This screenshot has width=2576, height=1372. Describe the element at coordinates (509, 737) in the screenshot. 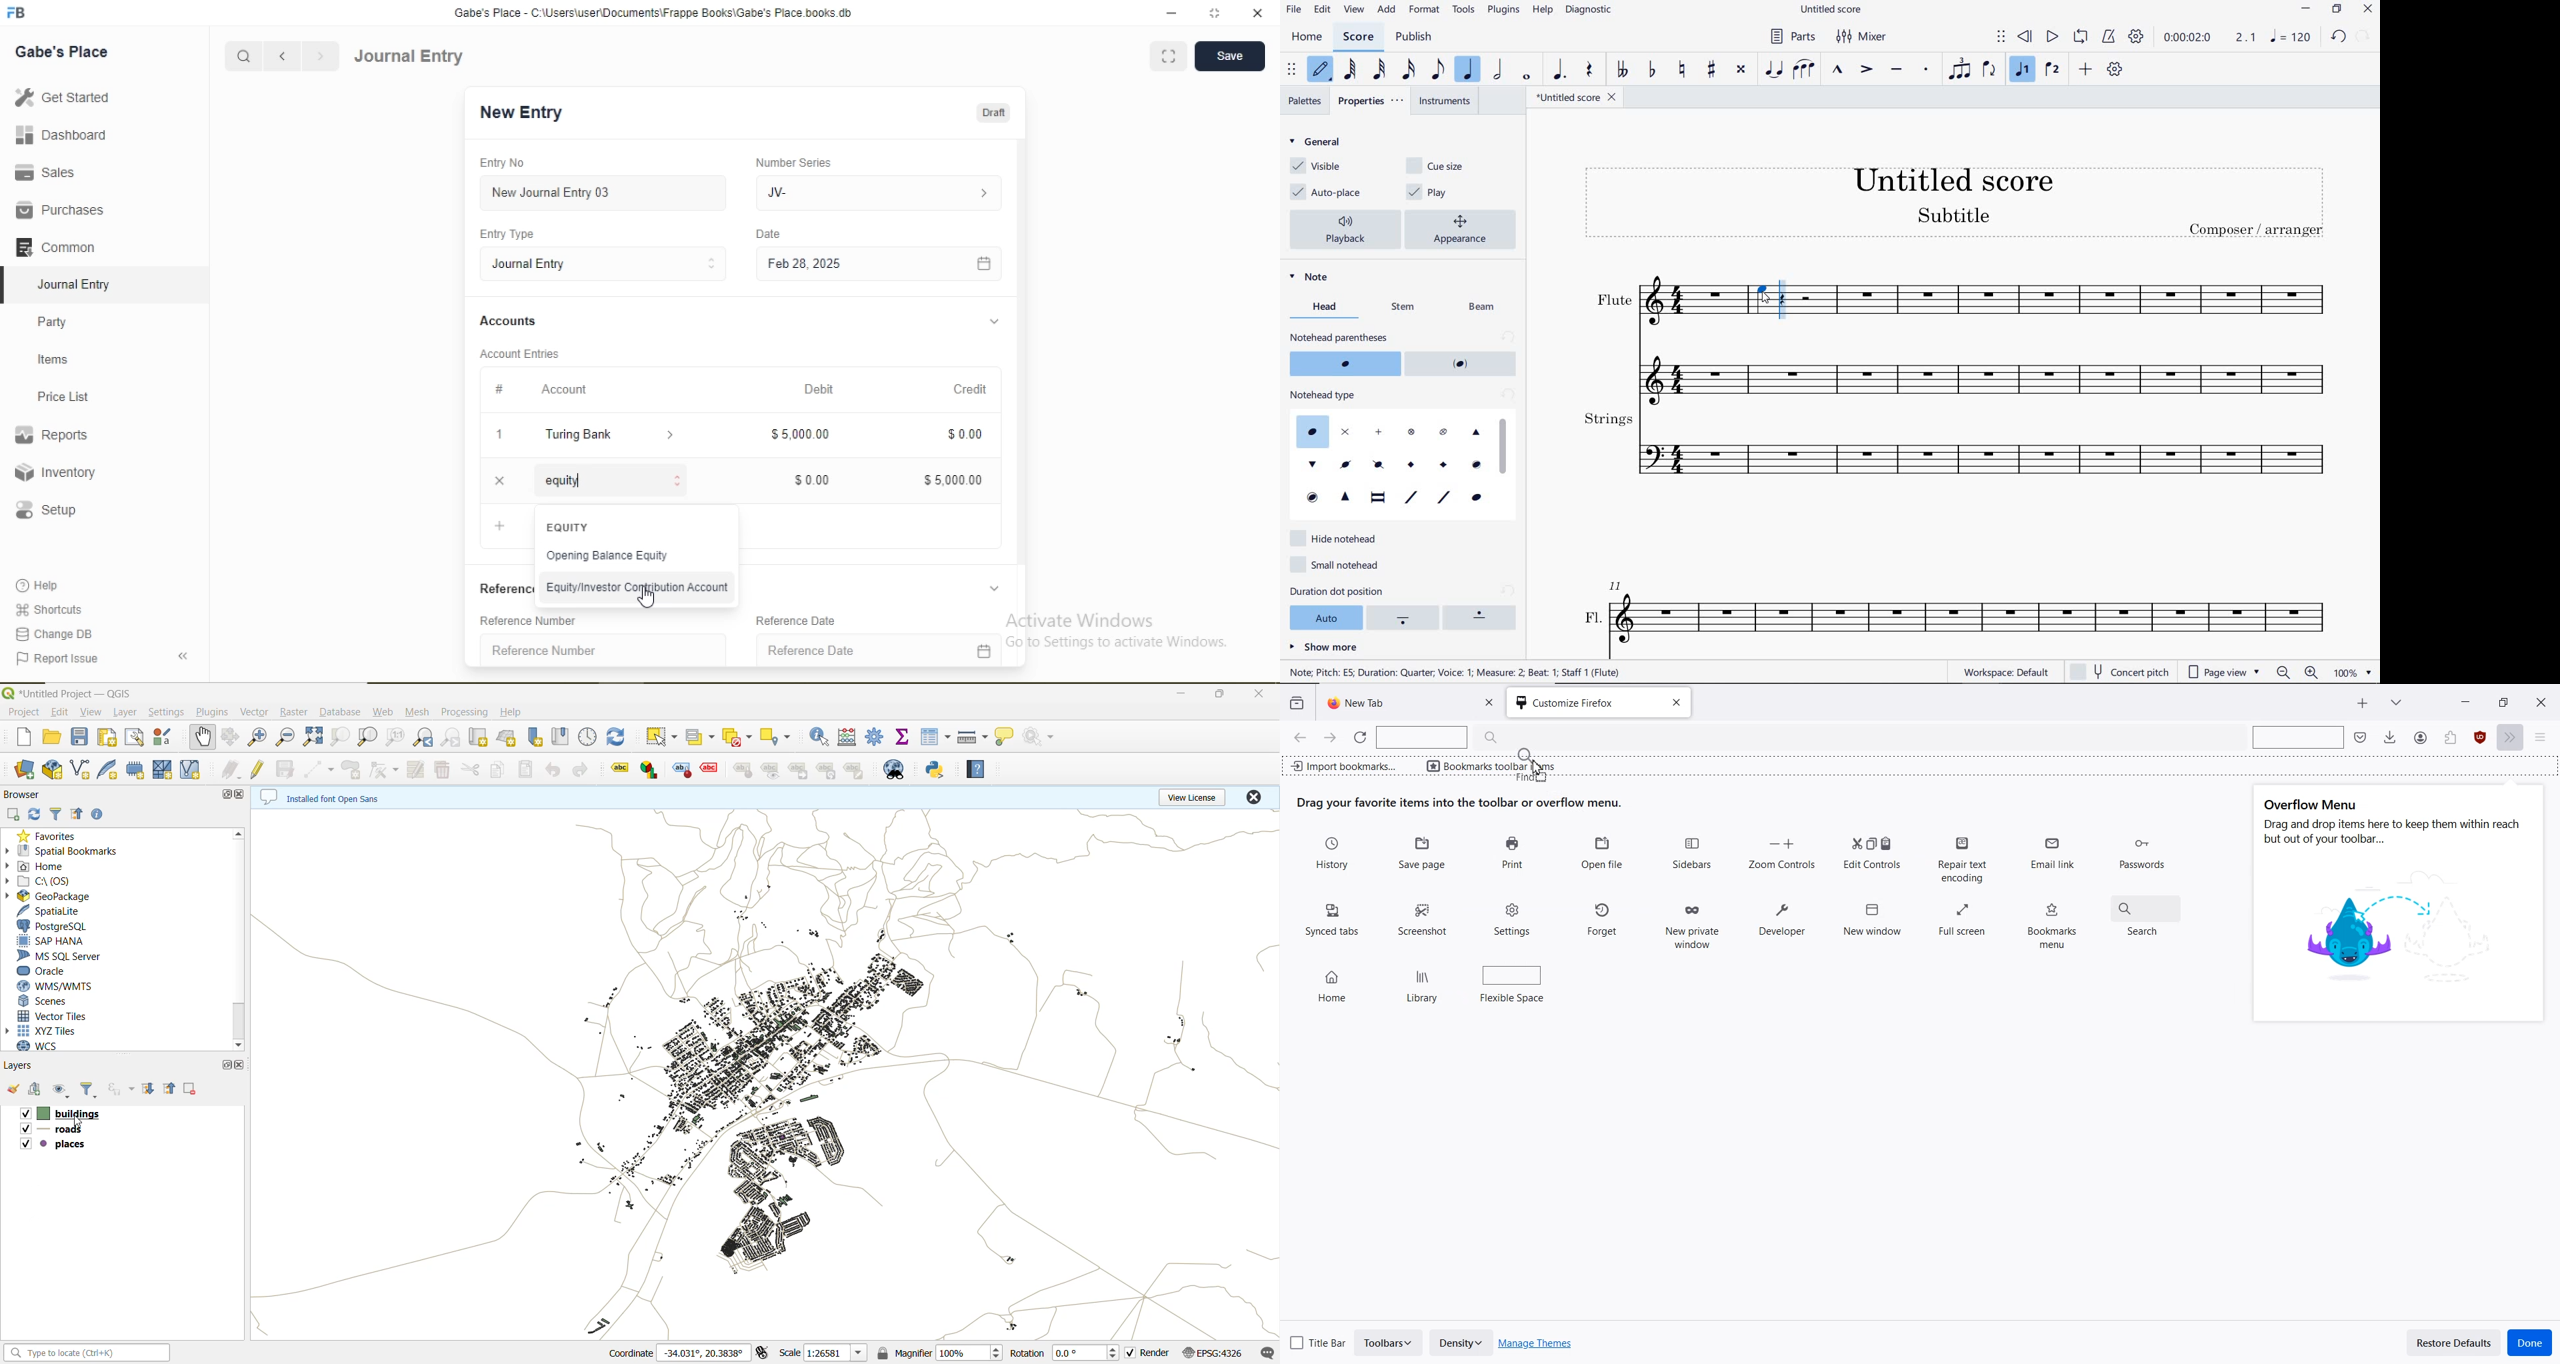

I see `new 3d map` at that location.